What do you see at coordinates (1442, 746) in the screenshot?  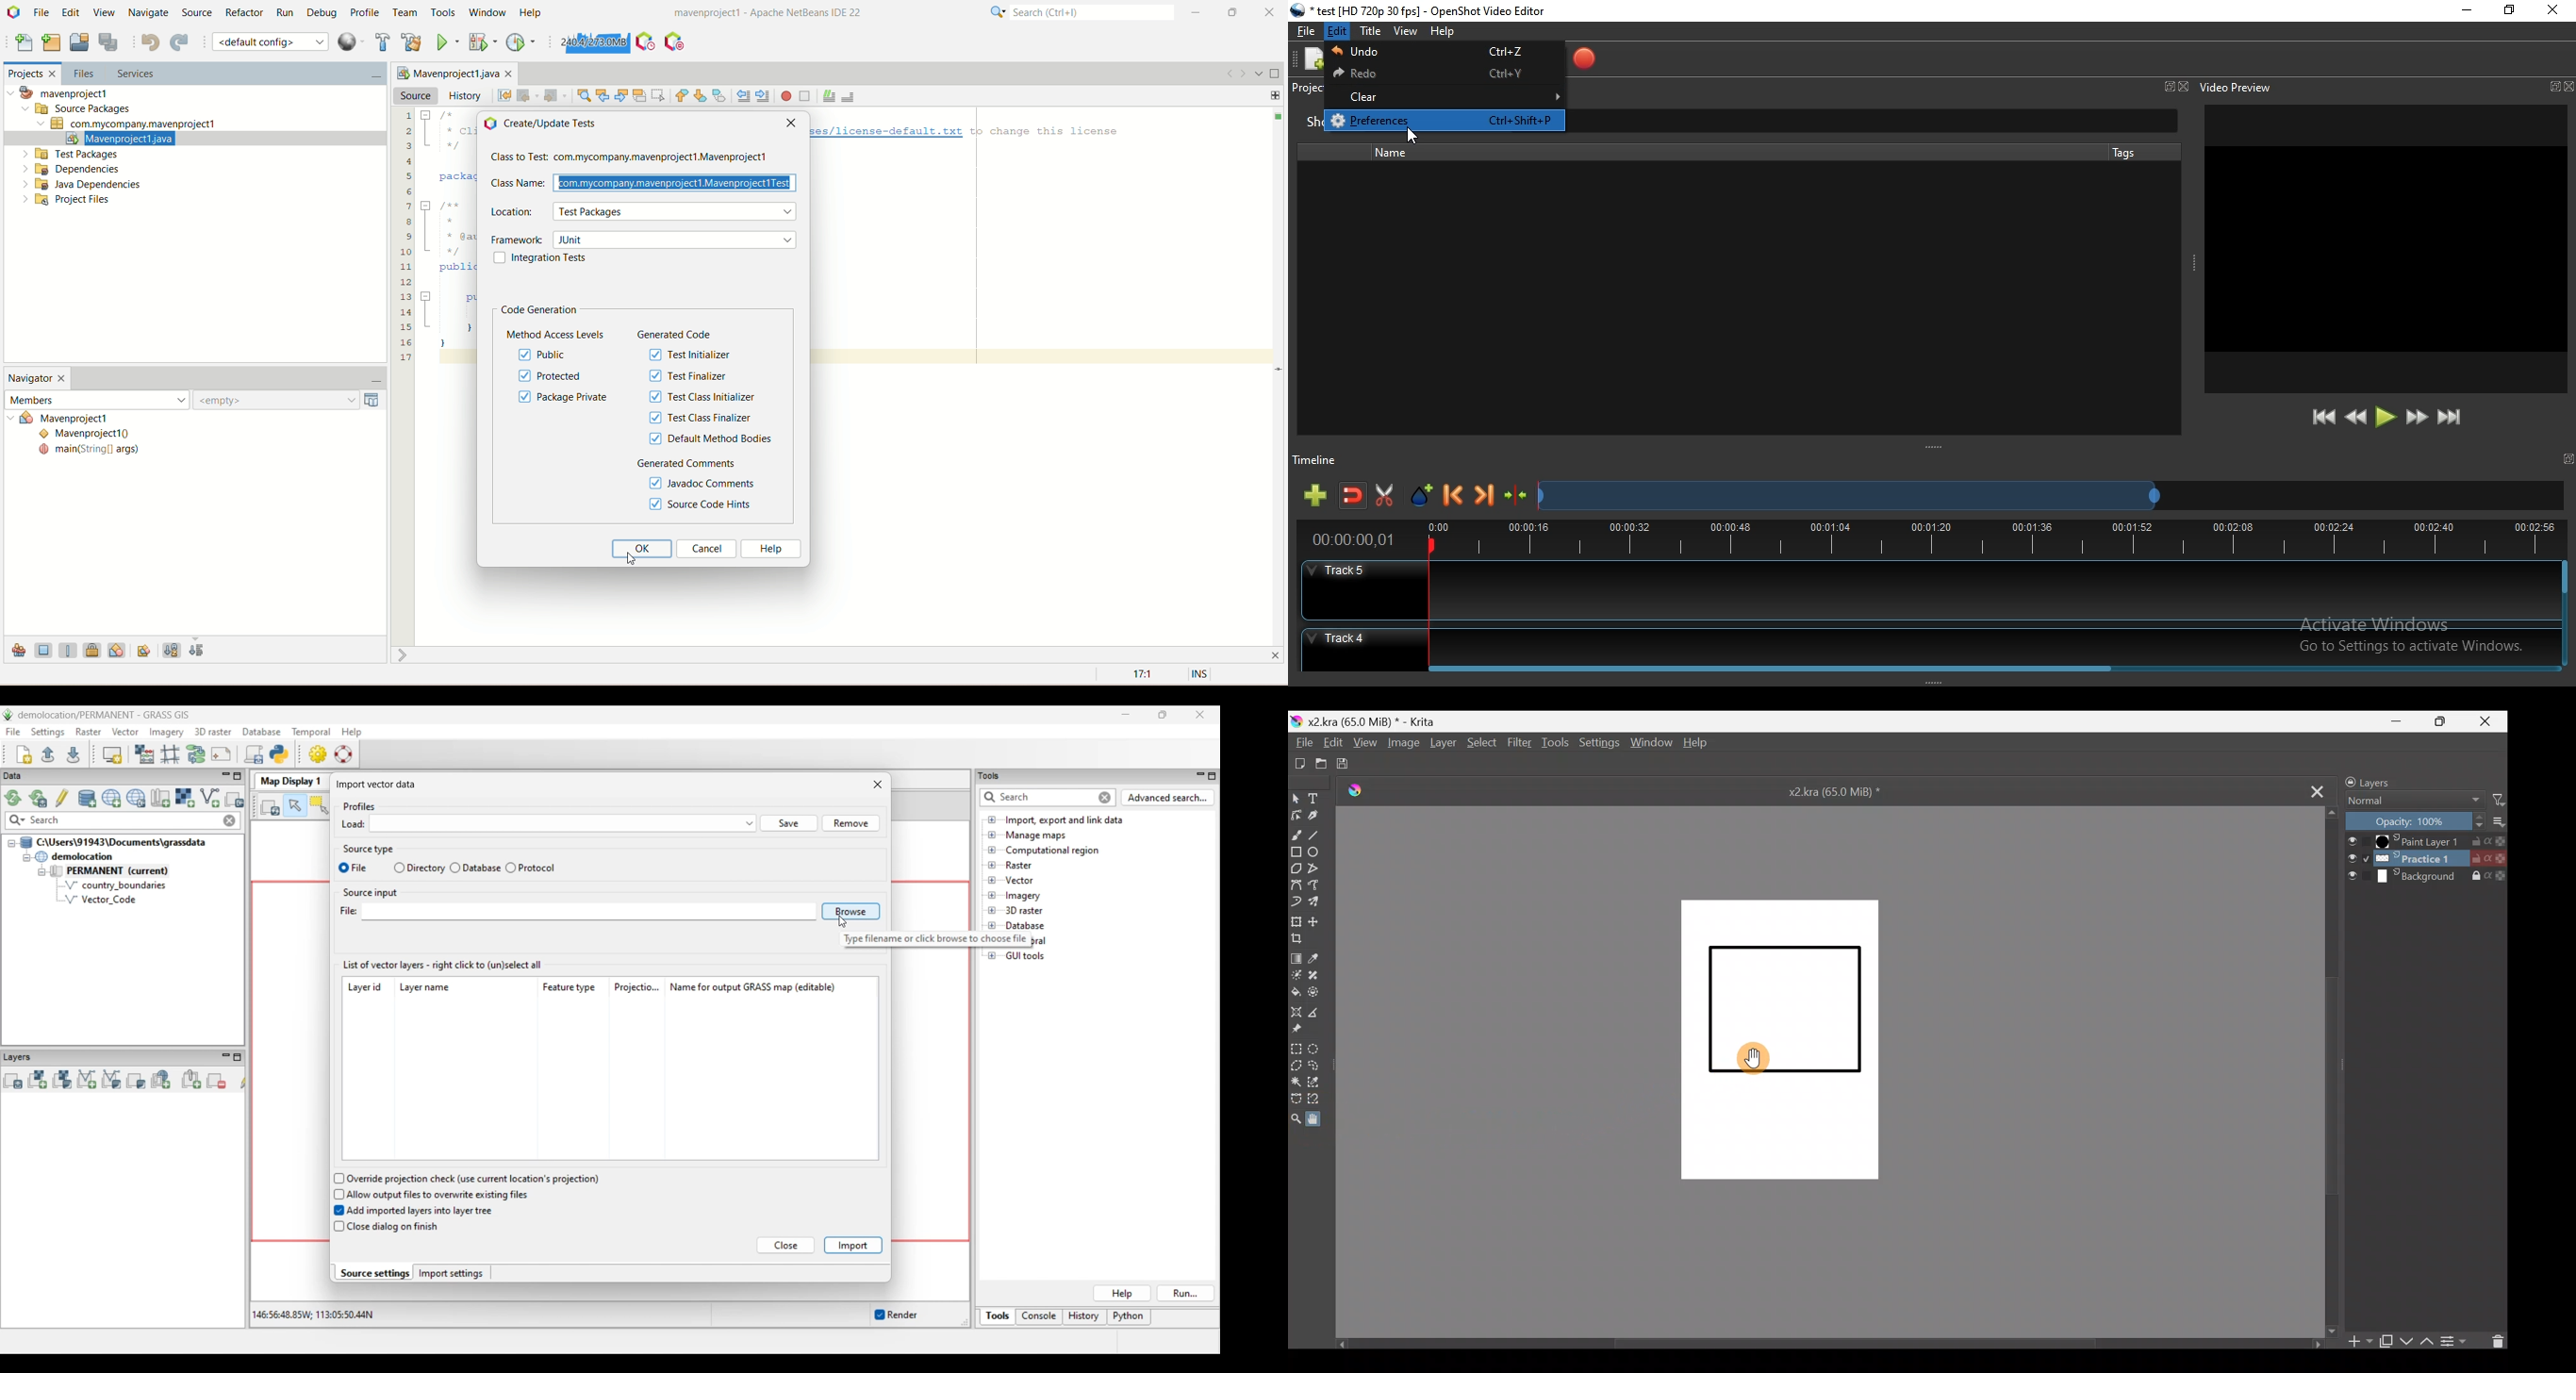 I see `Layer` at bounding box center [1442, 746].